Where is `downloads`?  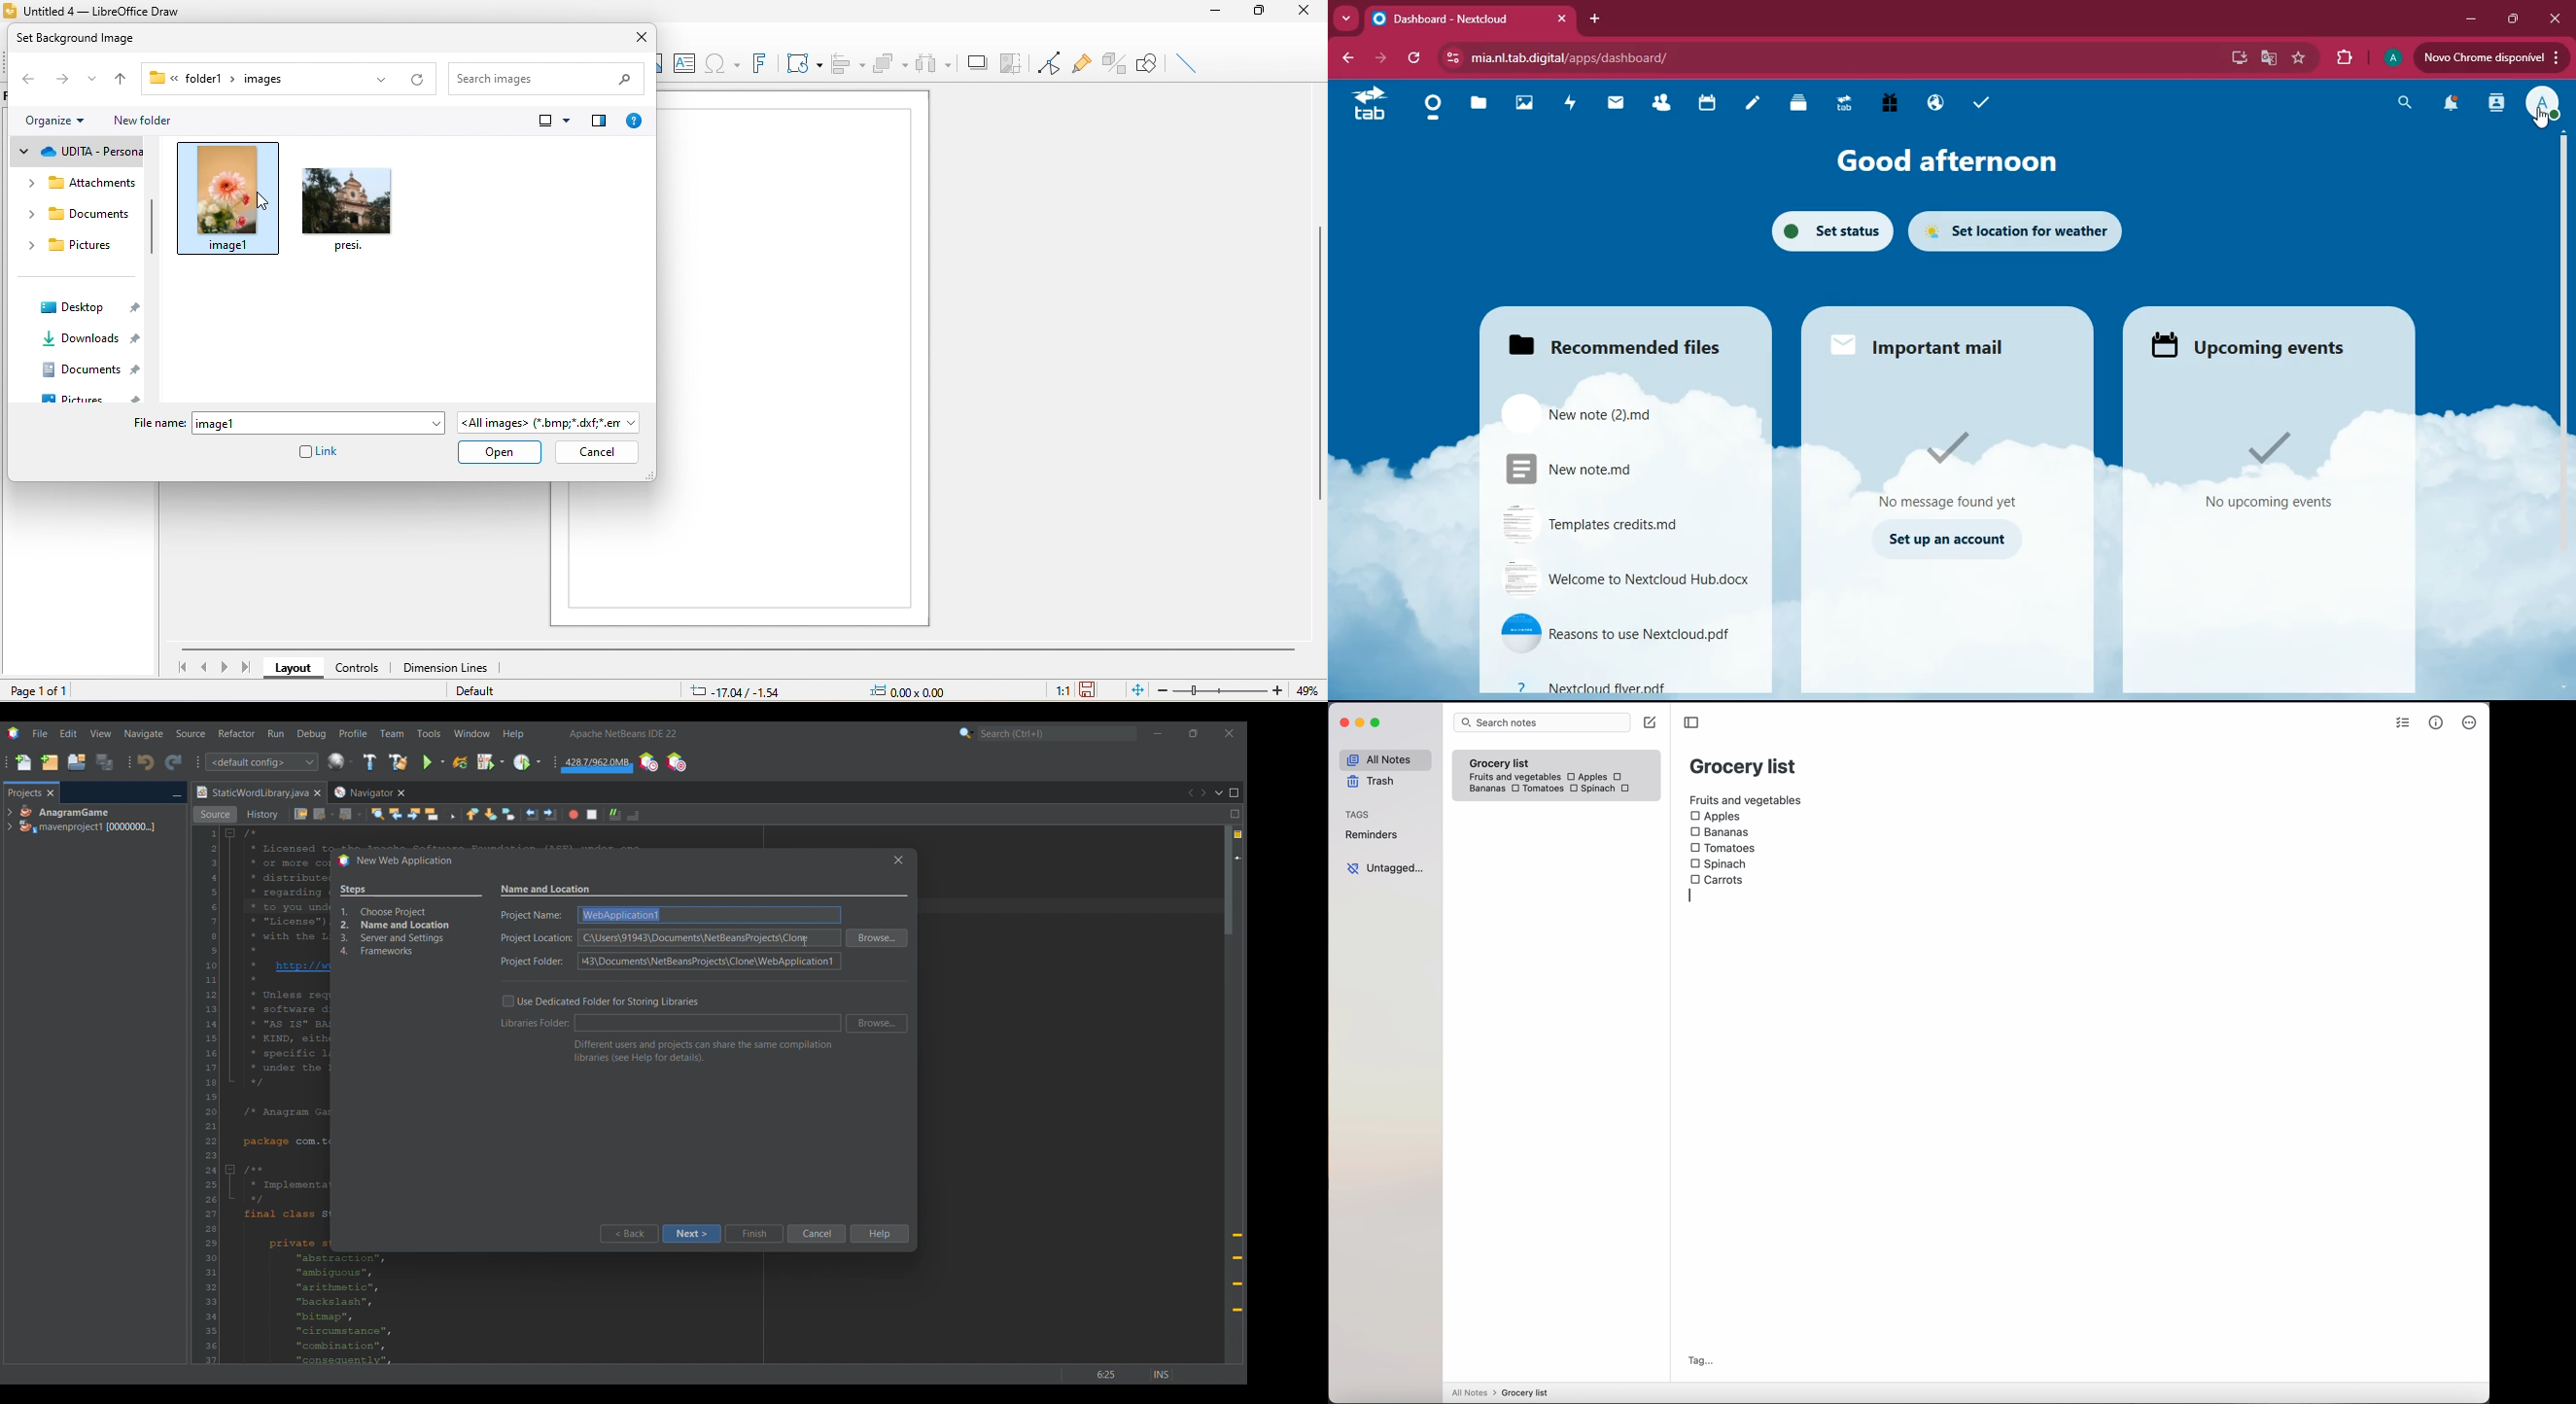
downloads is located at coordinates (91, 338).